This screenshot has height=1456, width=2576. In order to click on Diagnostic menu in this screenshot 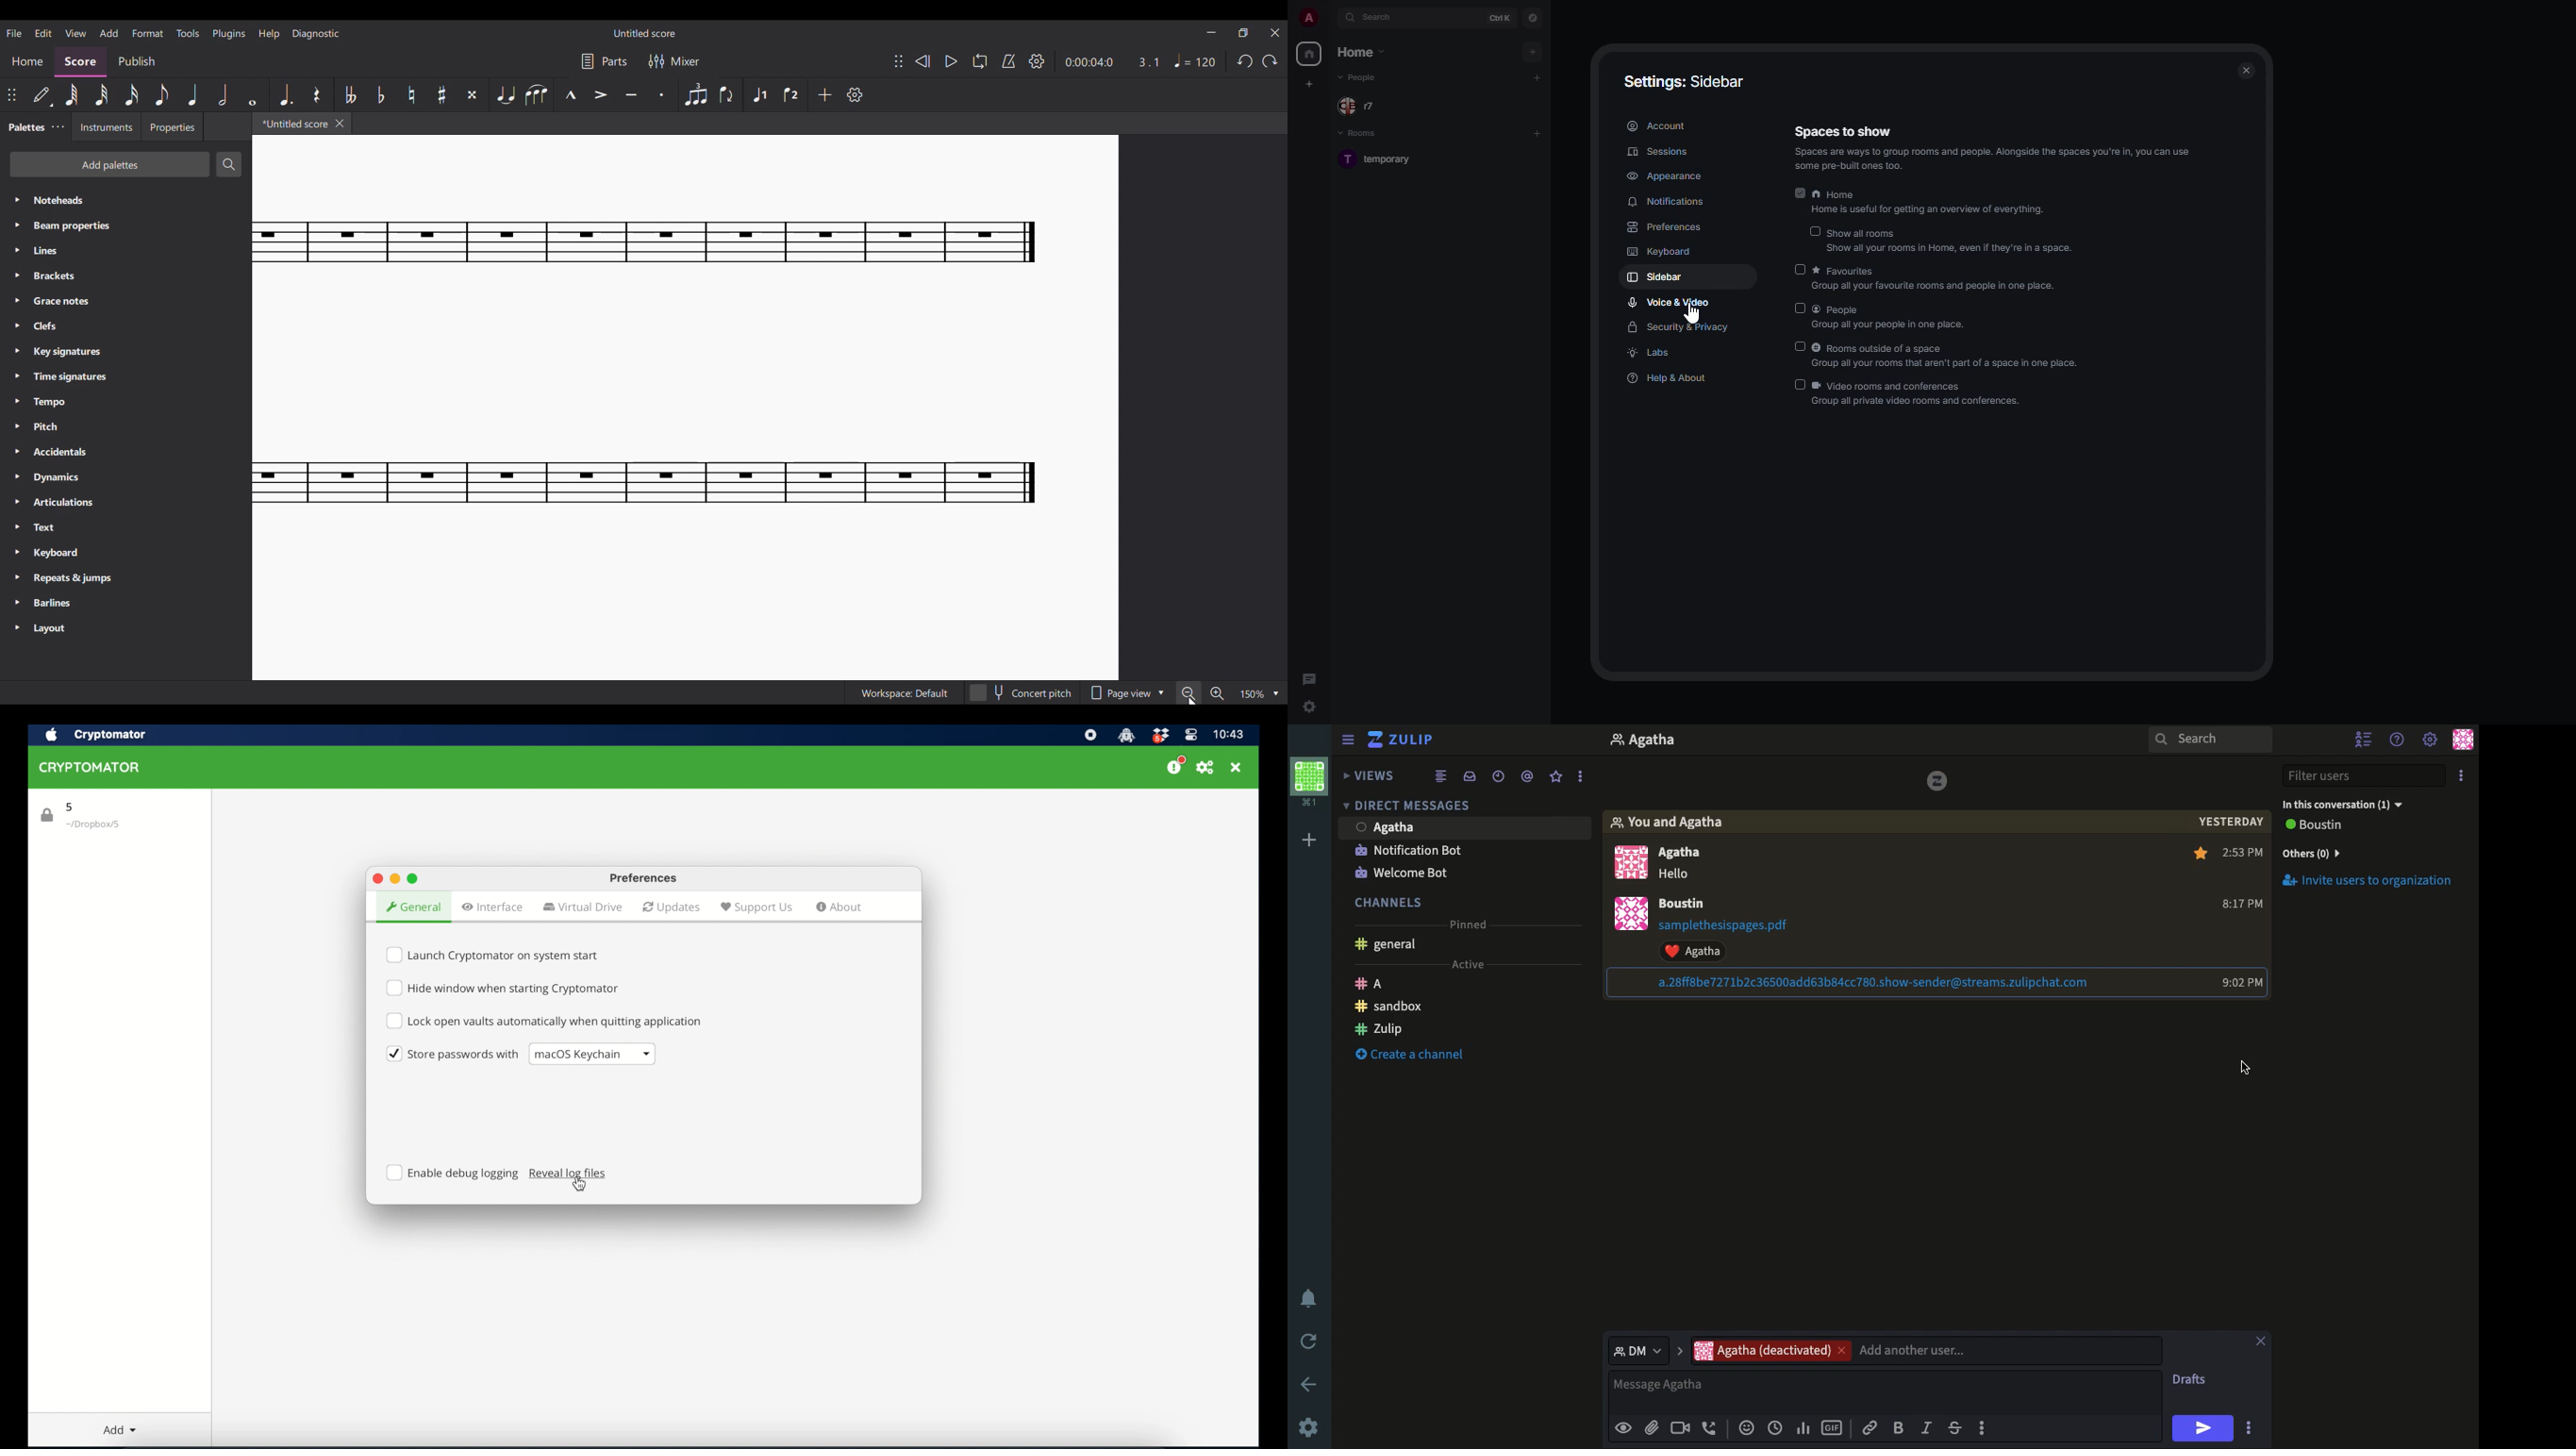, I will do `click(316, 34)`.